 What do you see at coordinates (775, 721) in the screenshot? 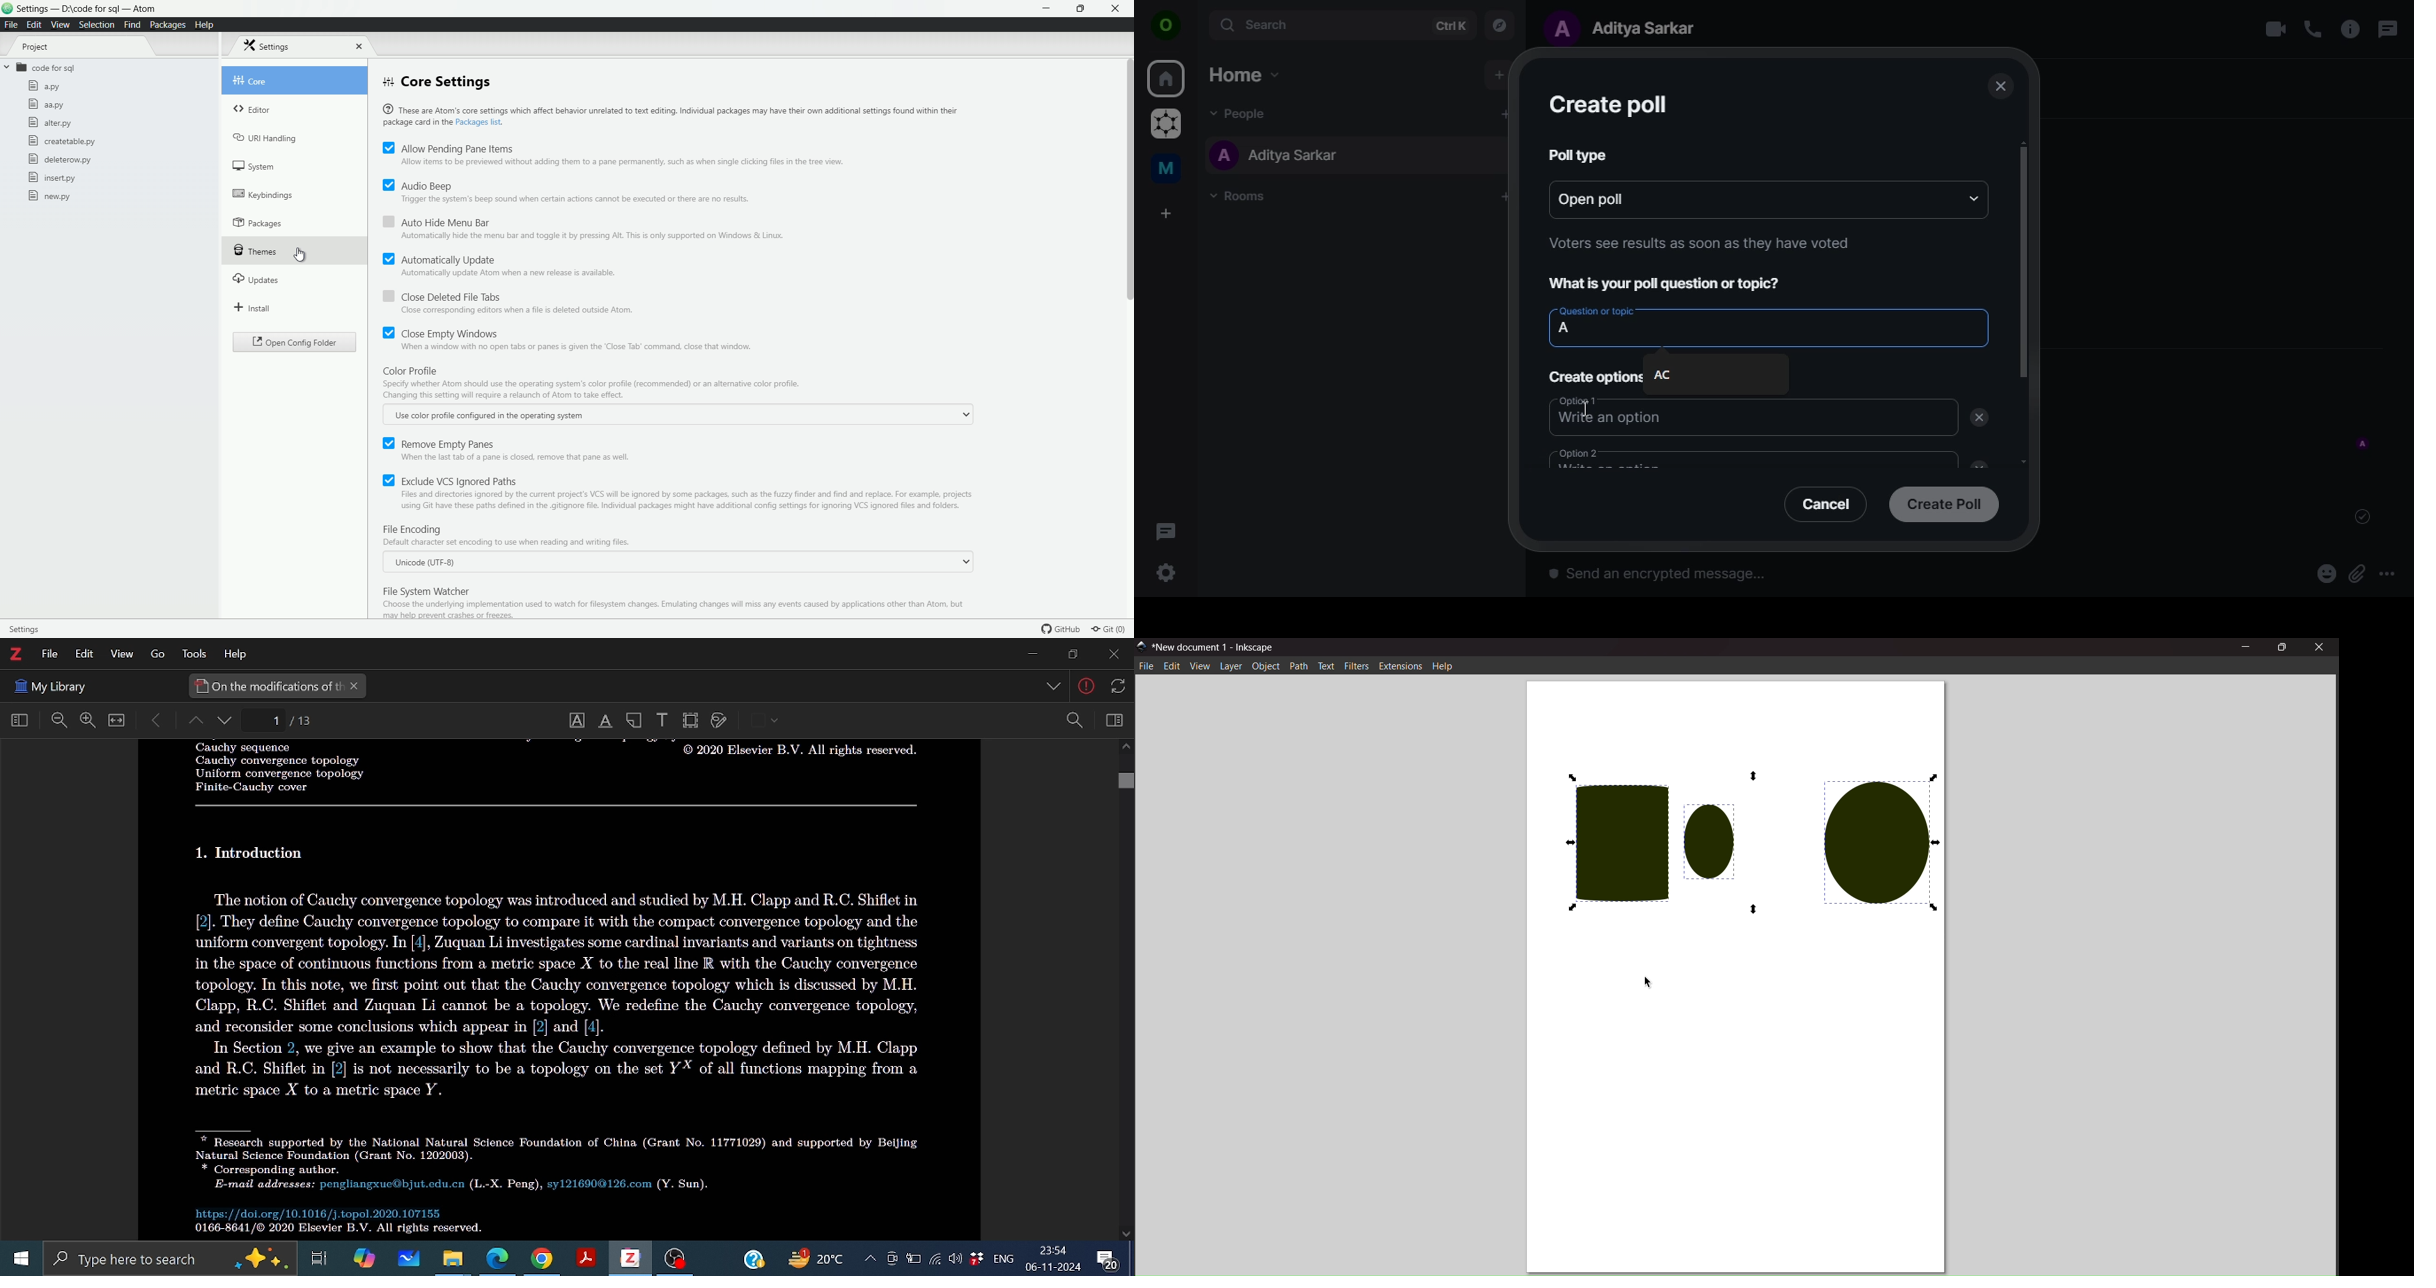
I see `` at bounding box center [775, 721].